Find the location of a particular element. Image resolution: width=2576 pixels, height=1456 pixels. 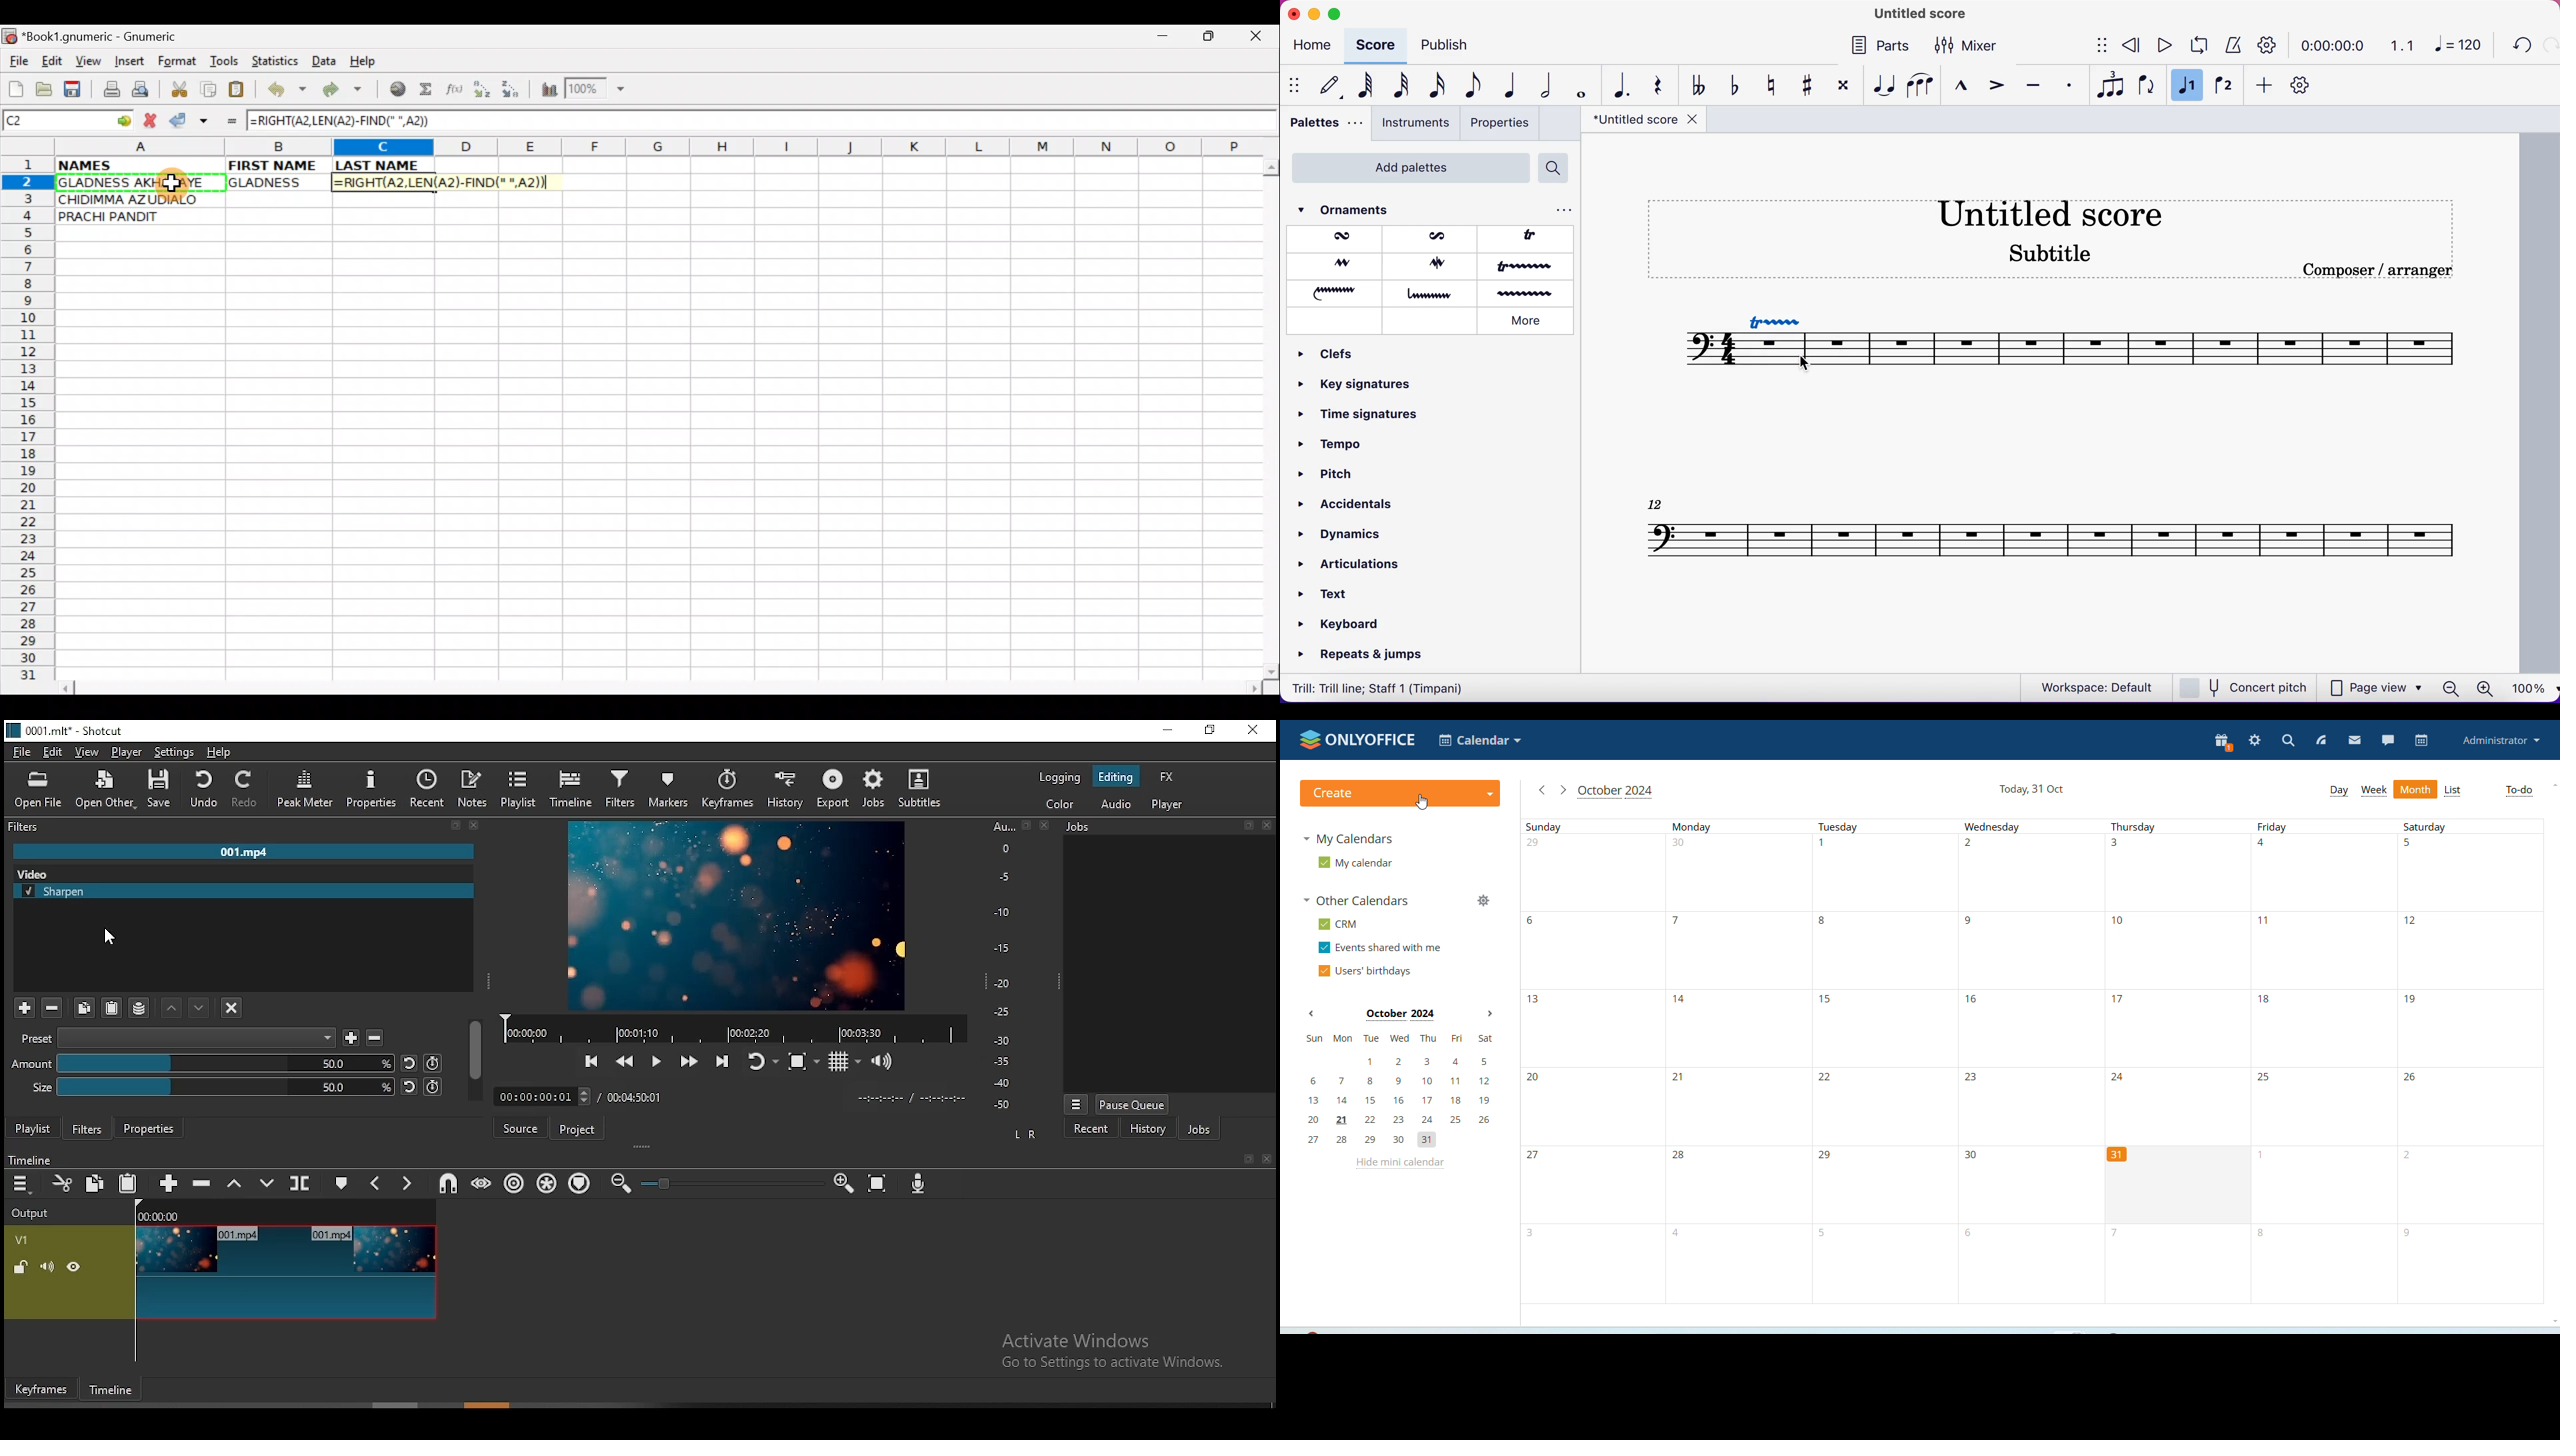

score subtitle is located at coordinates (2054, 259).